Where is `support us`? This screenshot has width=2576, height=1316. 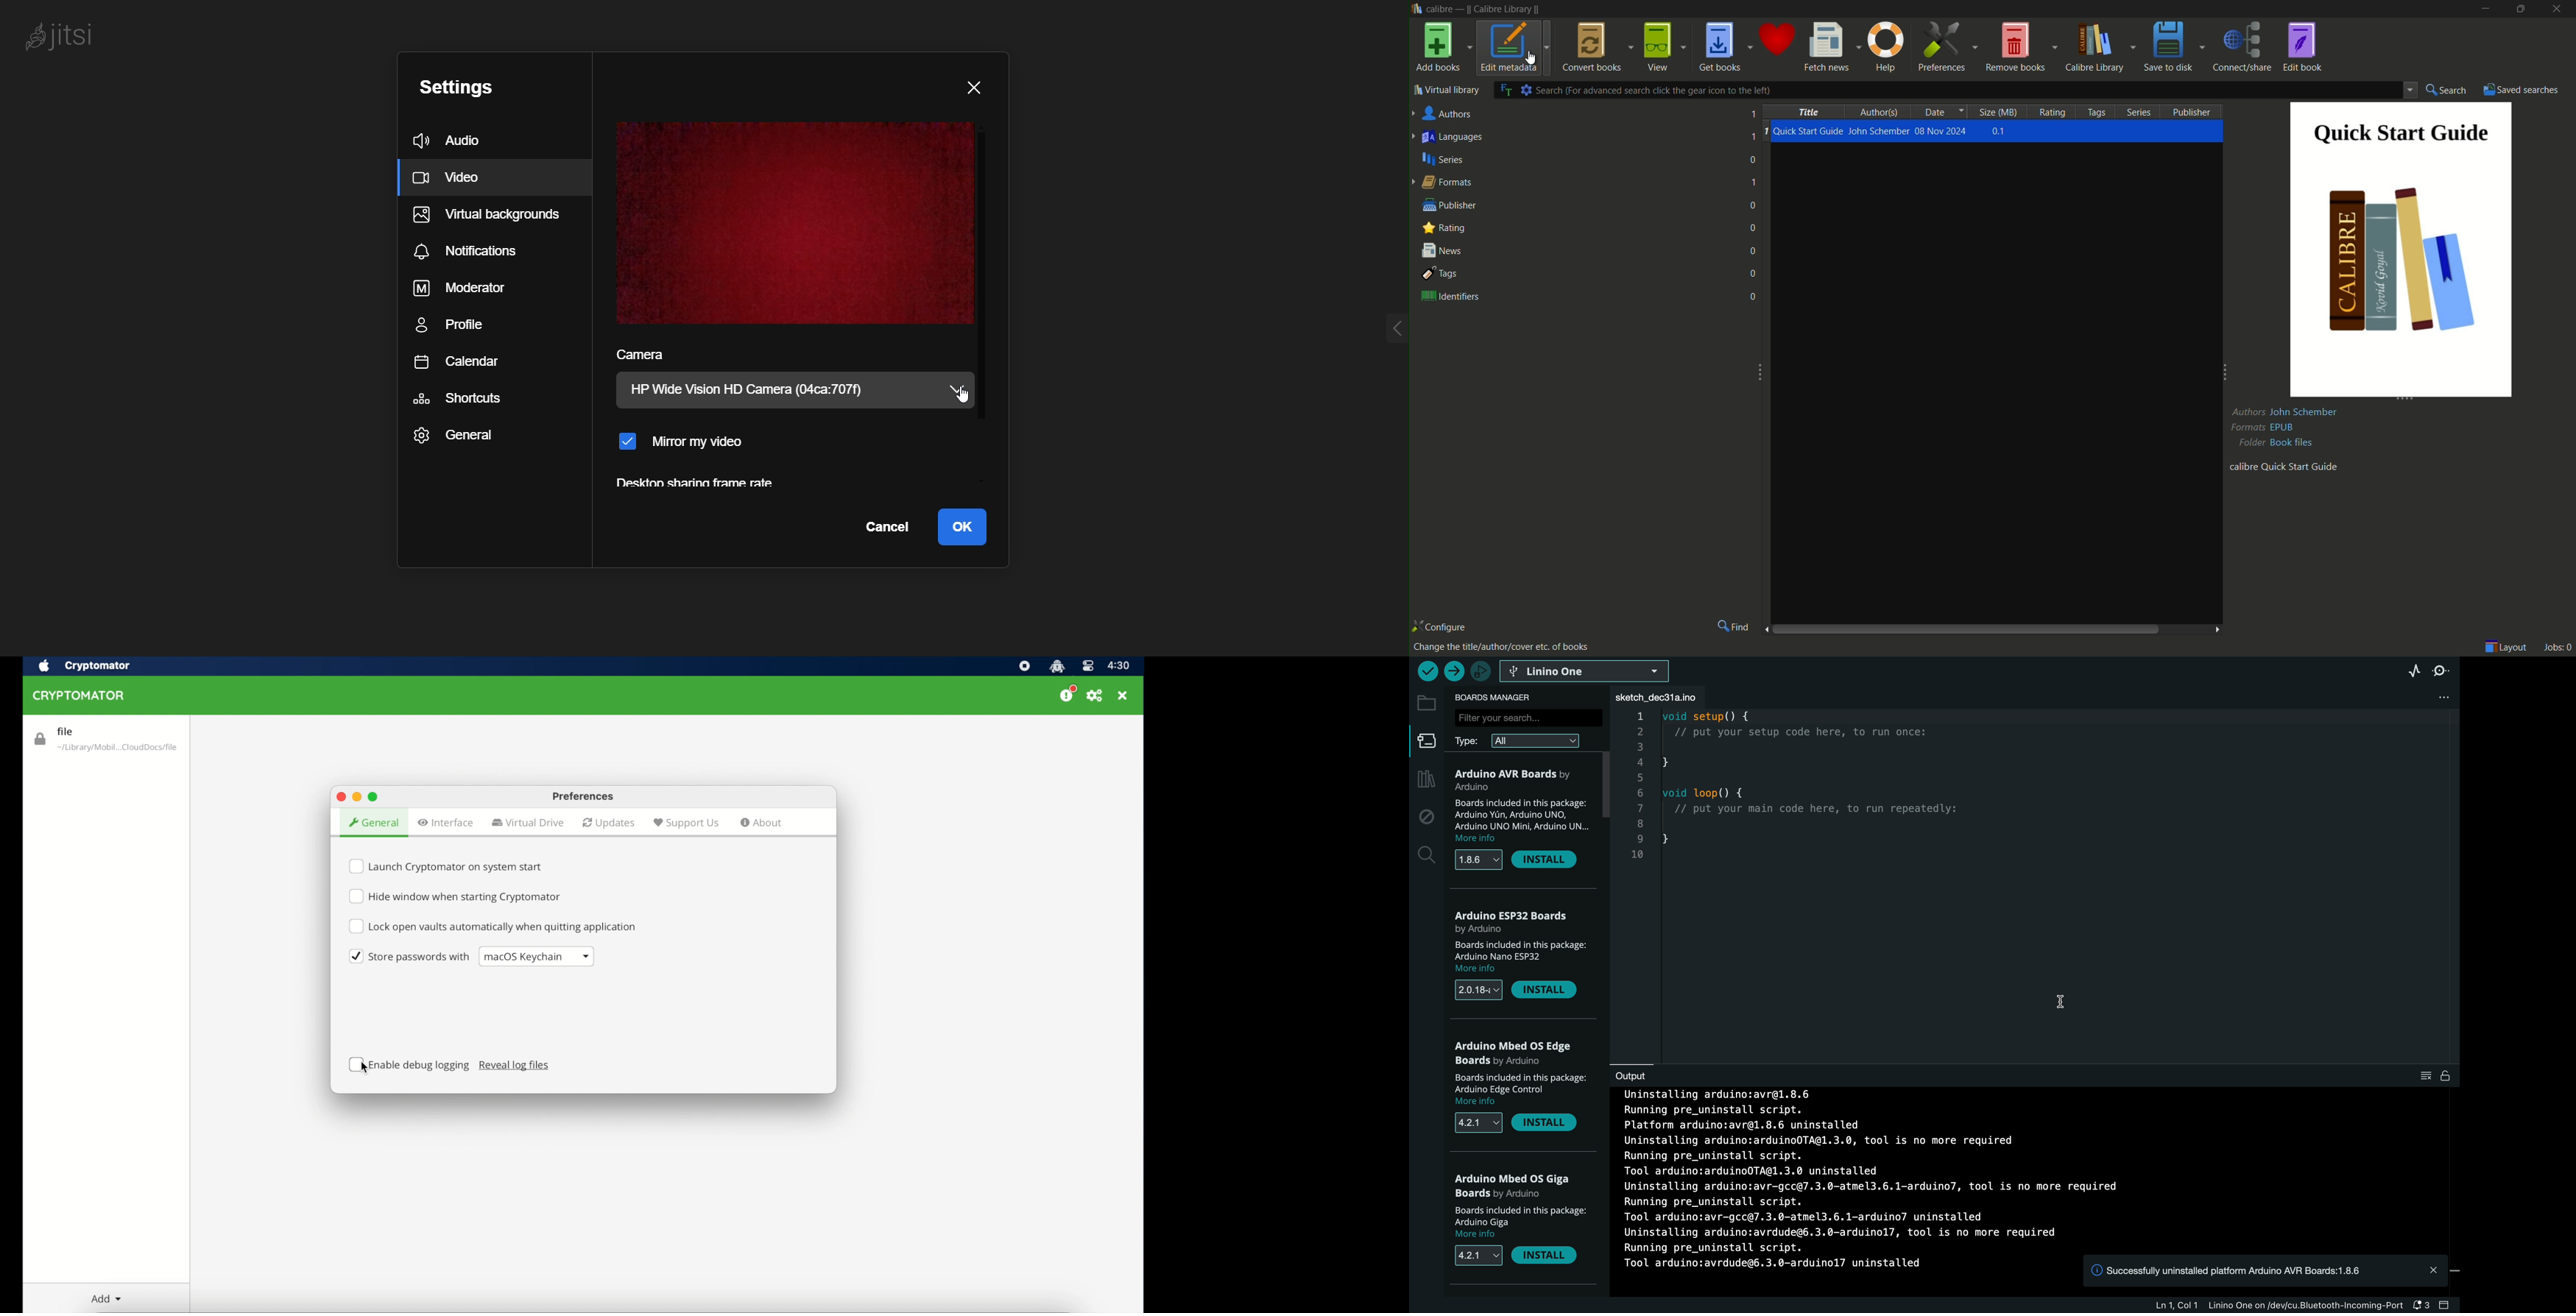
support us is located at coordinates (686, 822).